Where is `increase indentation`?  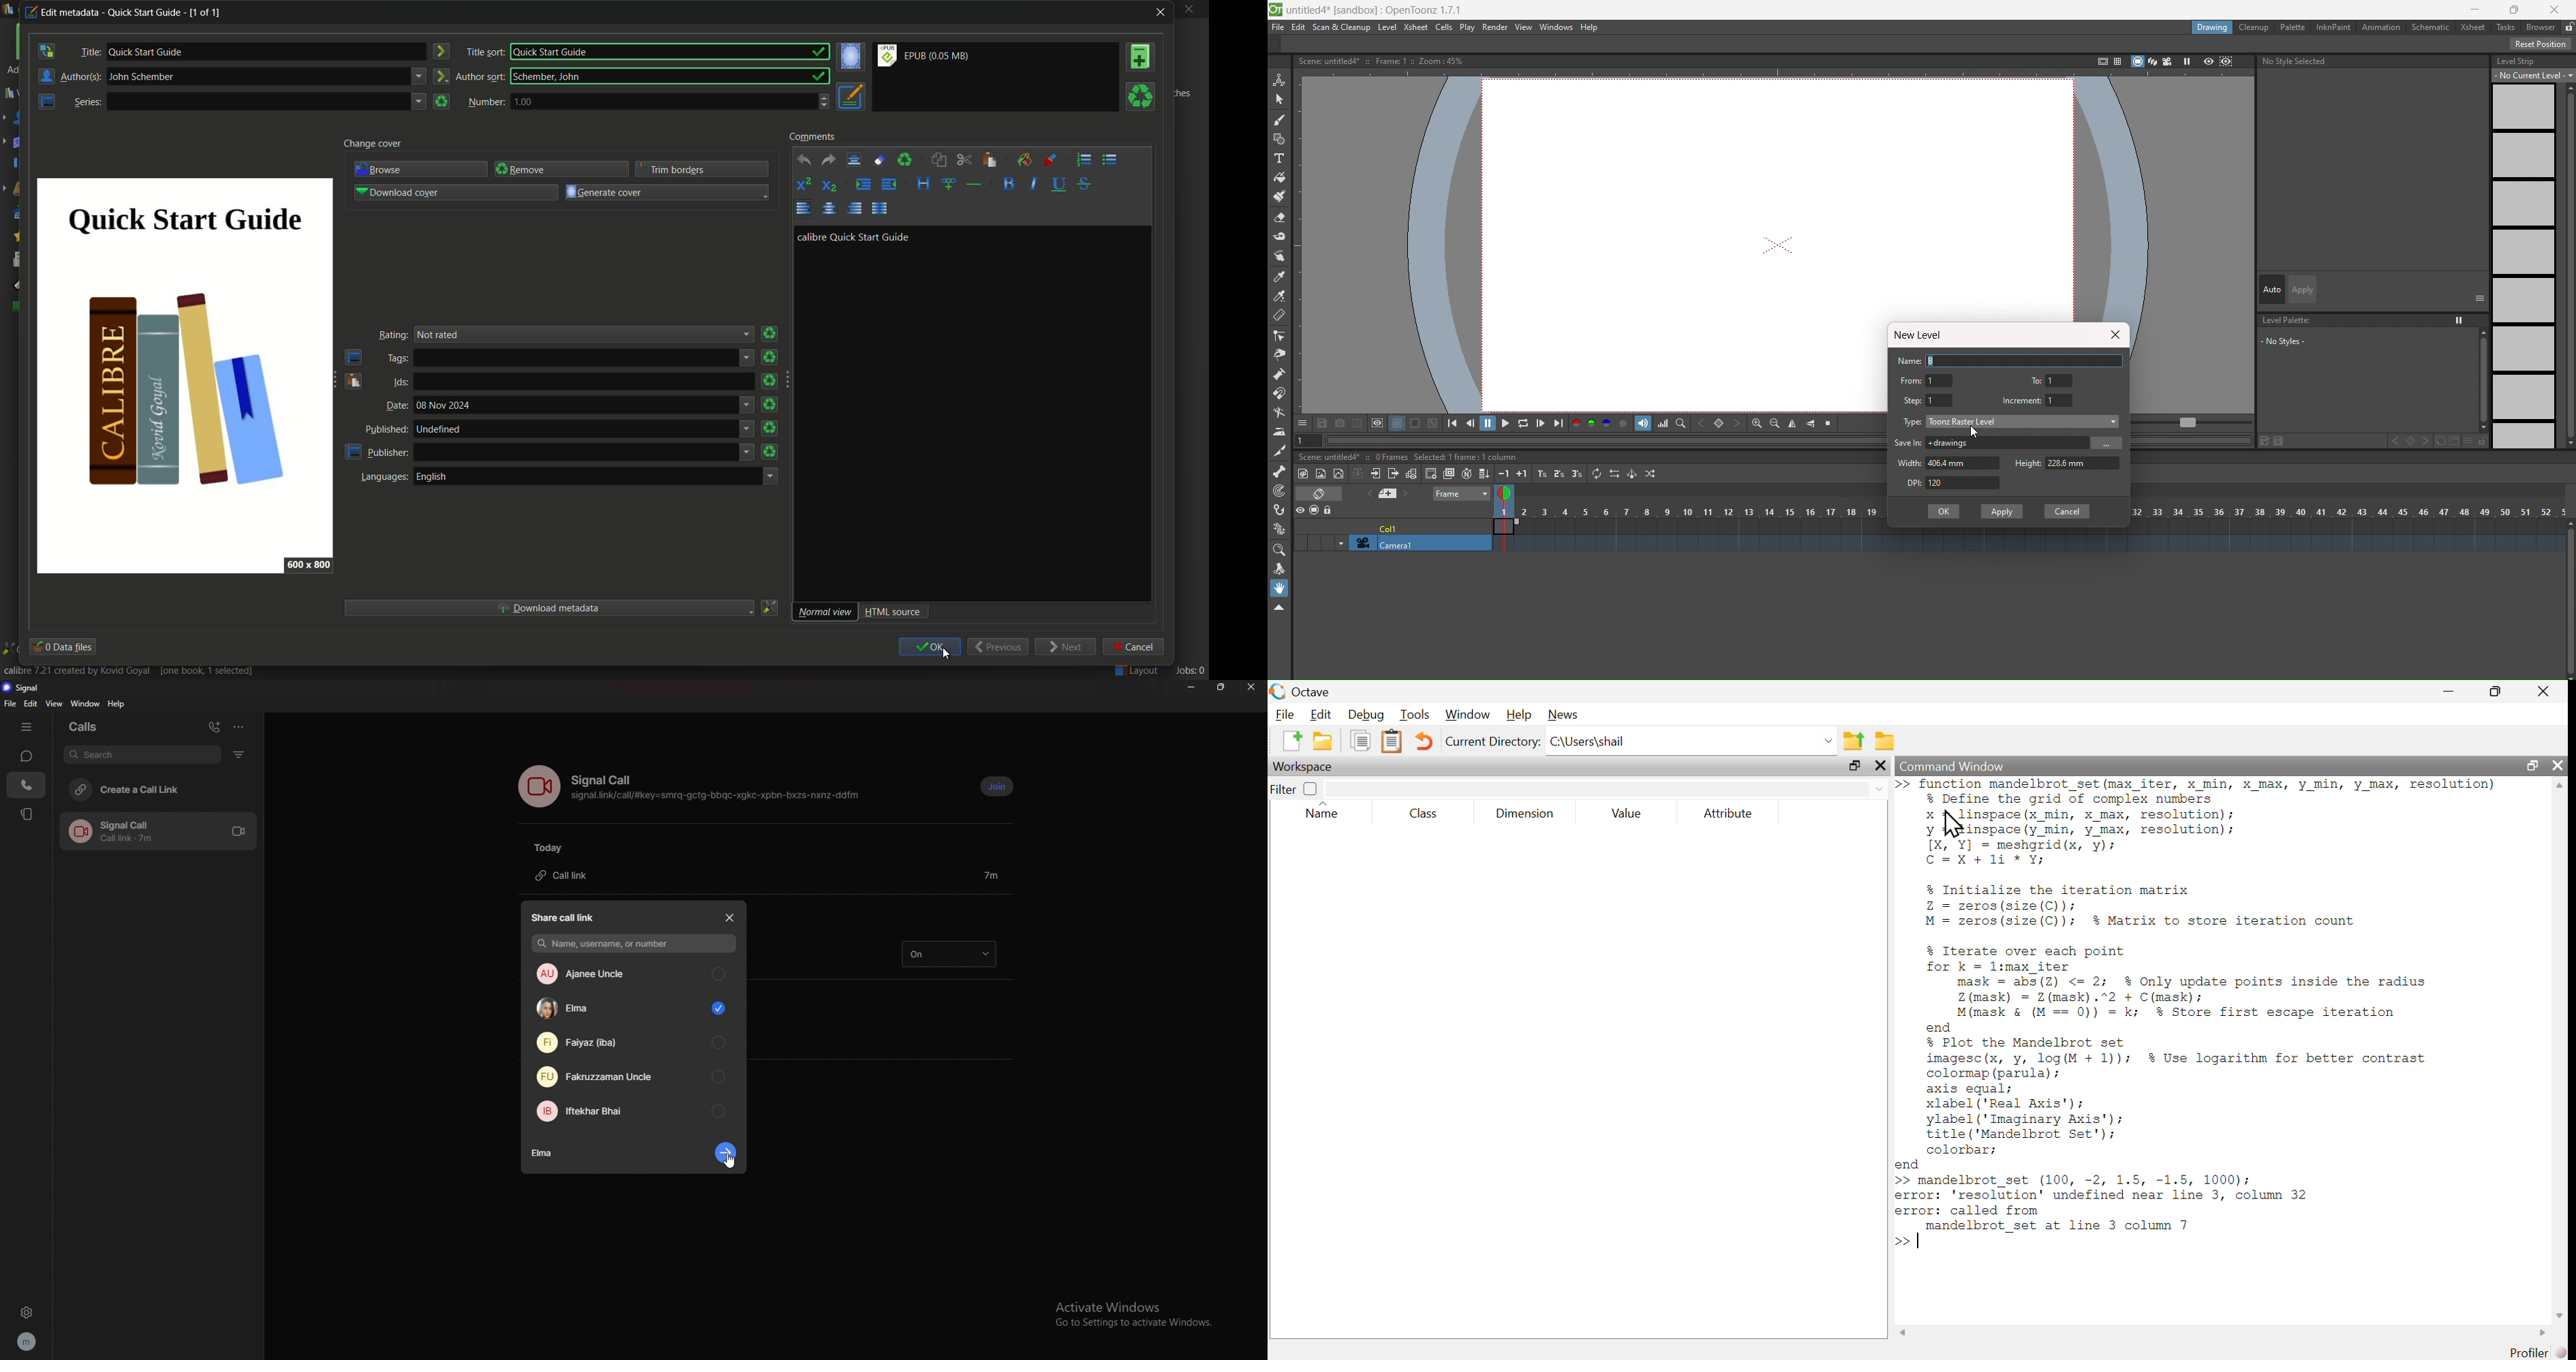
increase indentation is located at coordinates (862, 186).